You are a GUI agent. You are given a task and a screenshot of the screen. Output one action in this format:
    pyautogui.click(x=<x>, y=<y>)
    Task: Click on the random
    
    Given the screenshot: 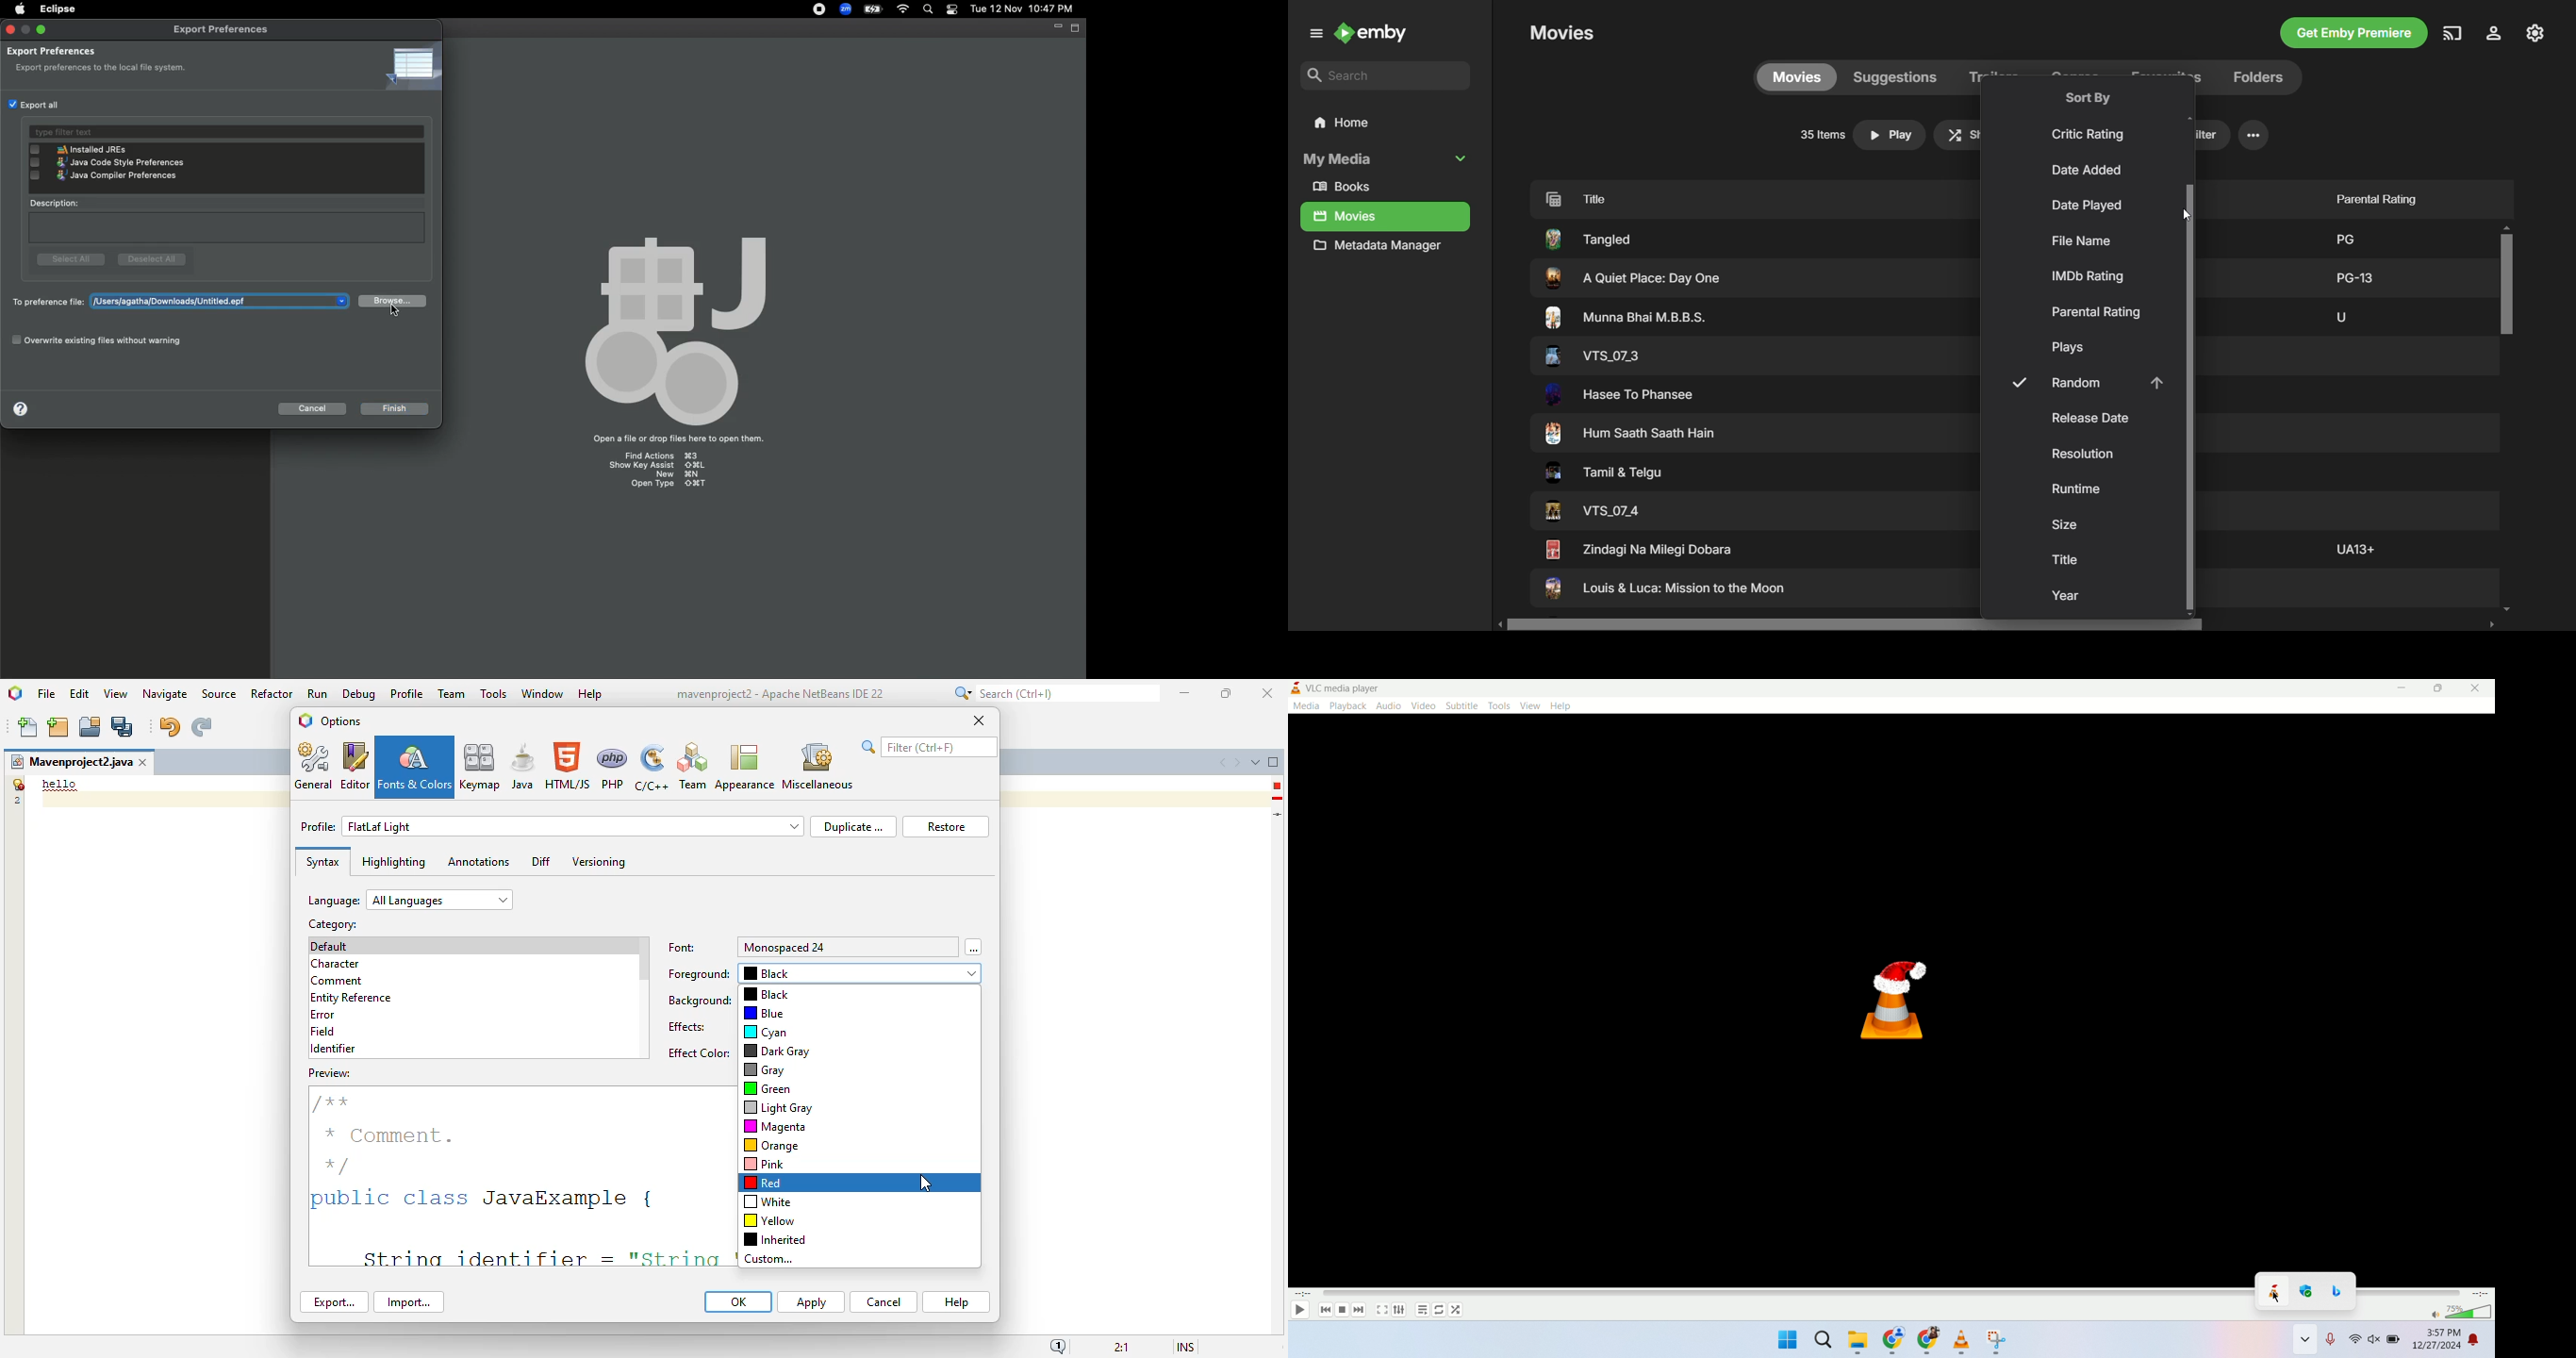 What is the action you would take?
    pyautogui.click(x=1457, y=1310)
    